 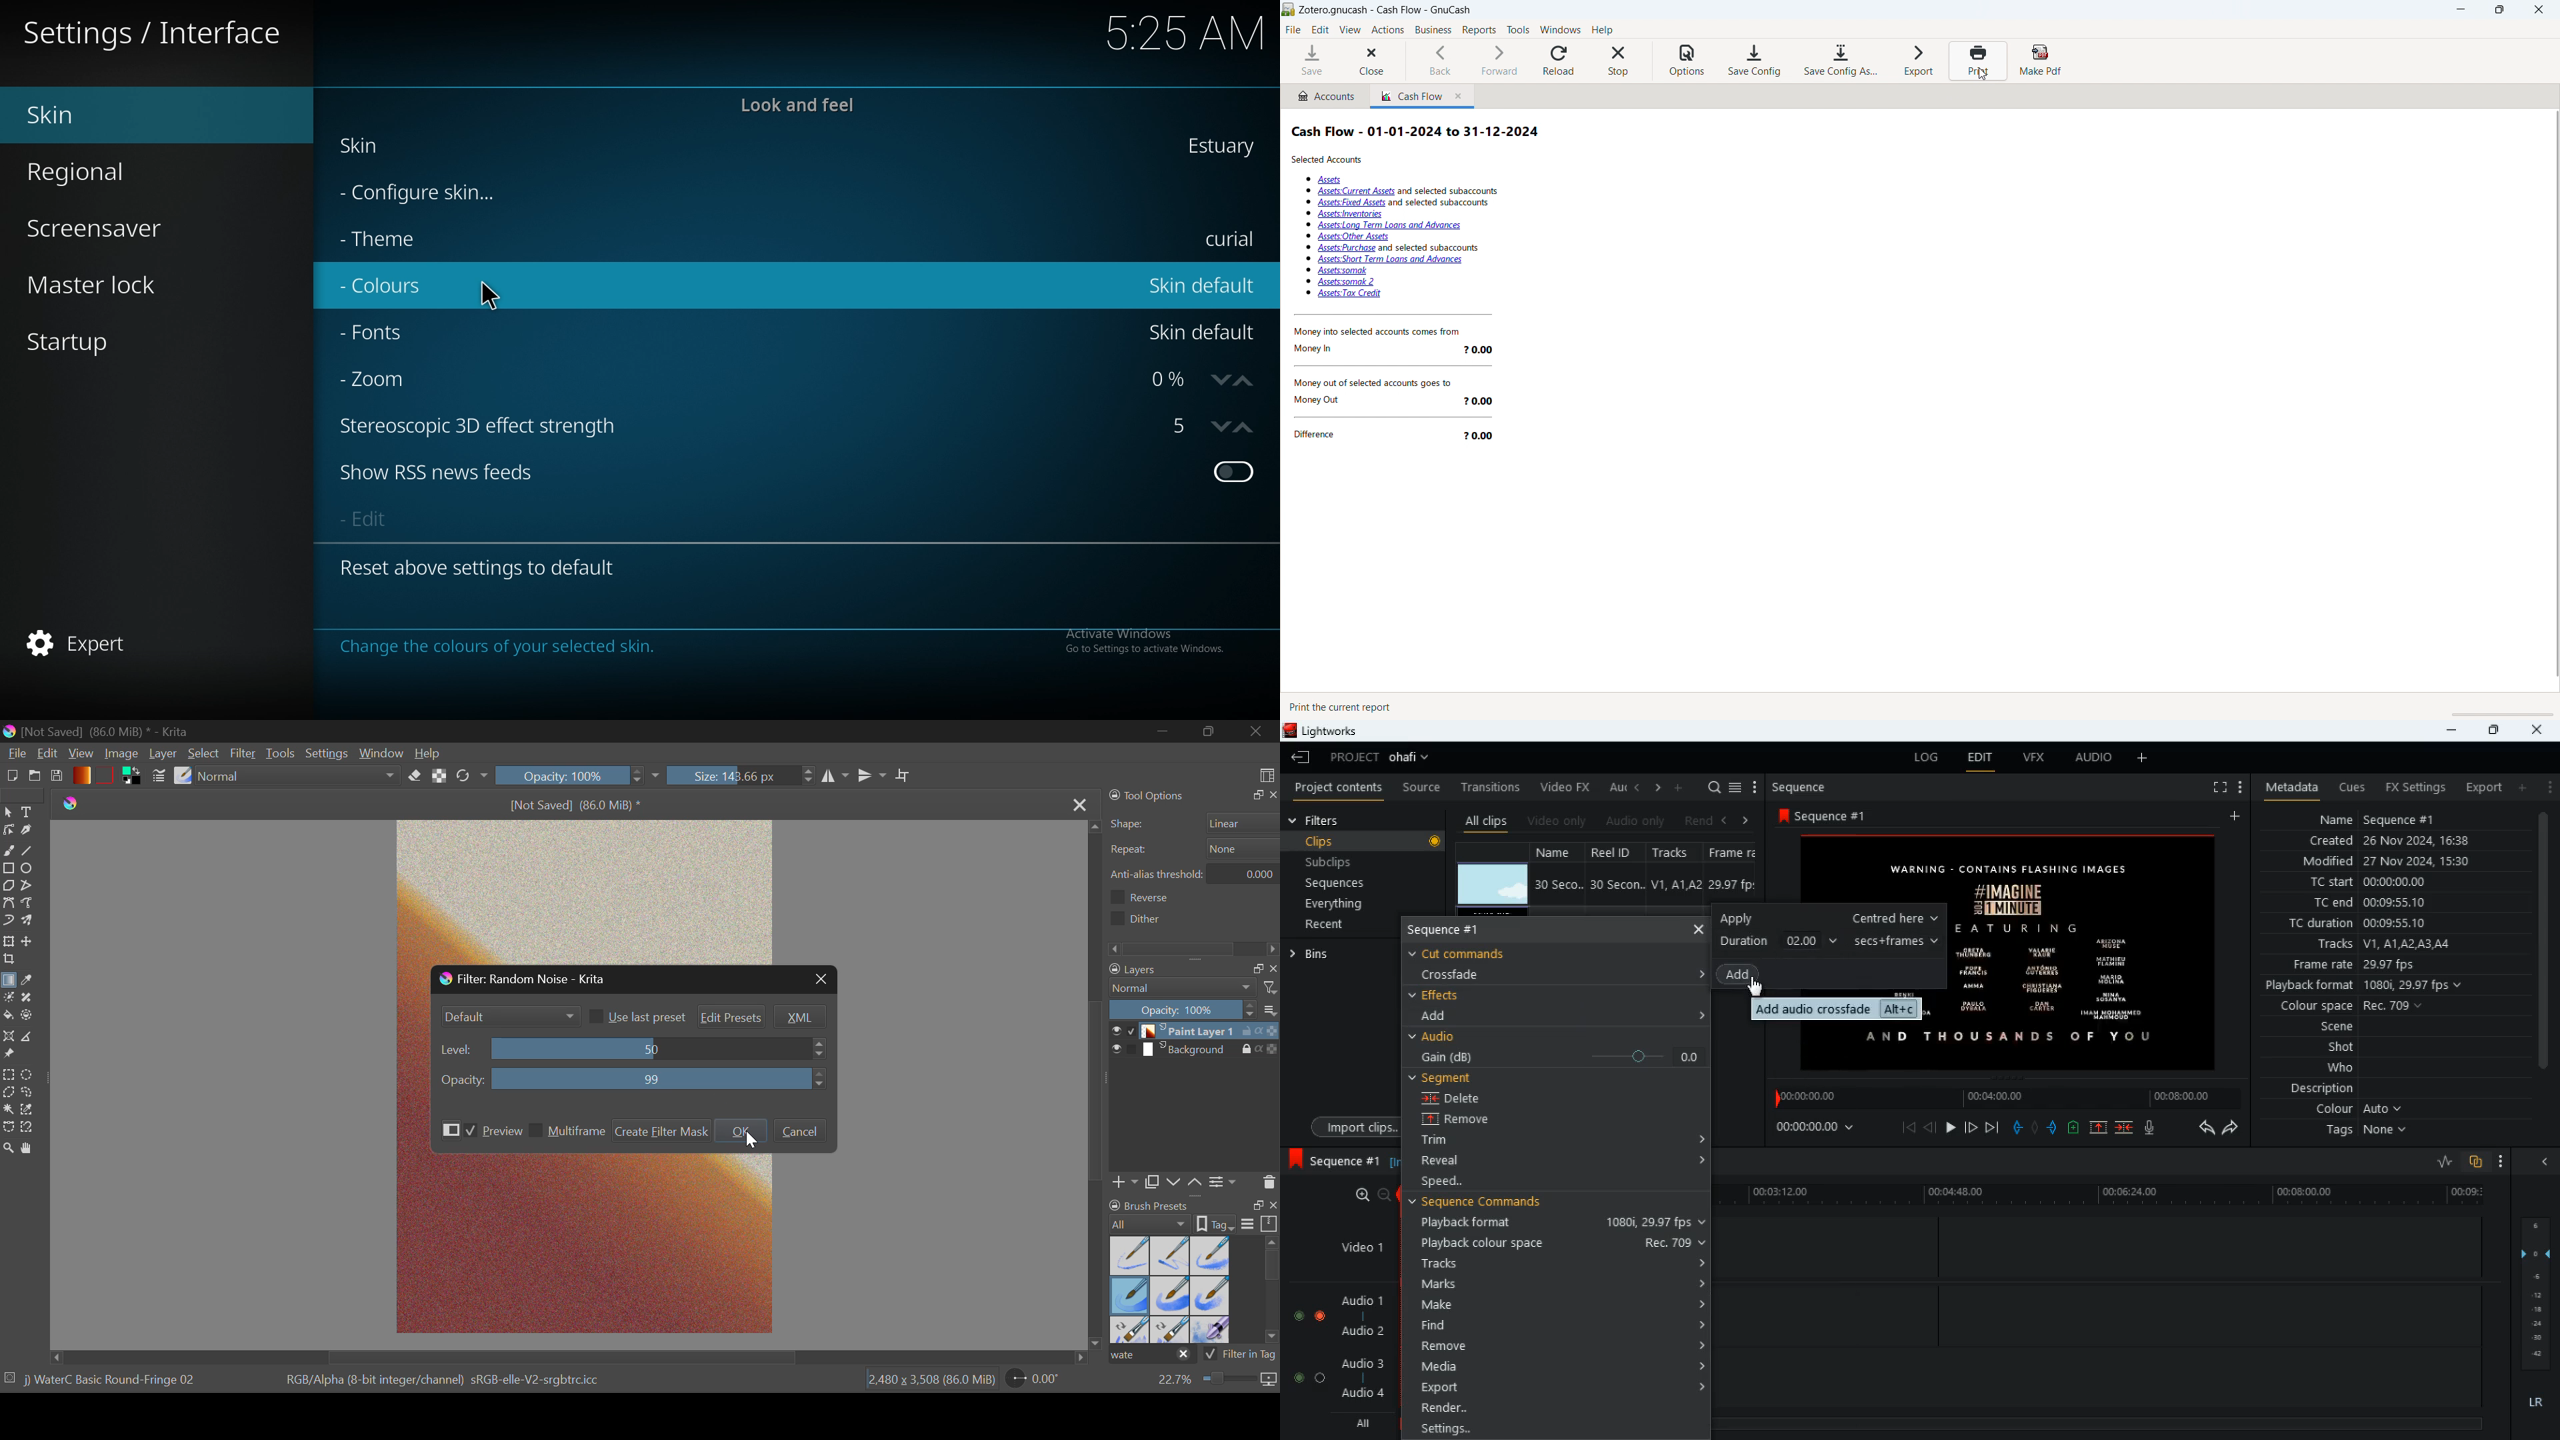 I want to click on info, so click(x=549, y=643).